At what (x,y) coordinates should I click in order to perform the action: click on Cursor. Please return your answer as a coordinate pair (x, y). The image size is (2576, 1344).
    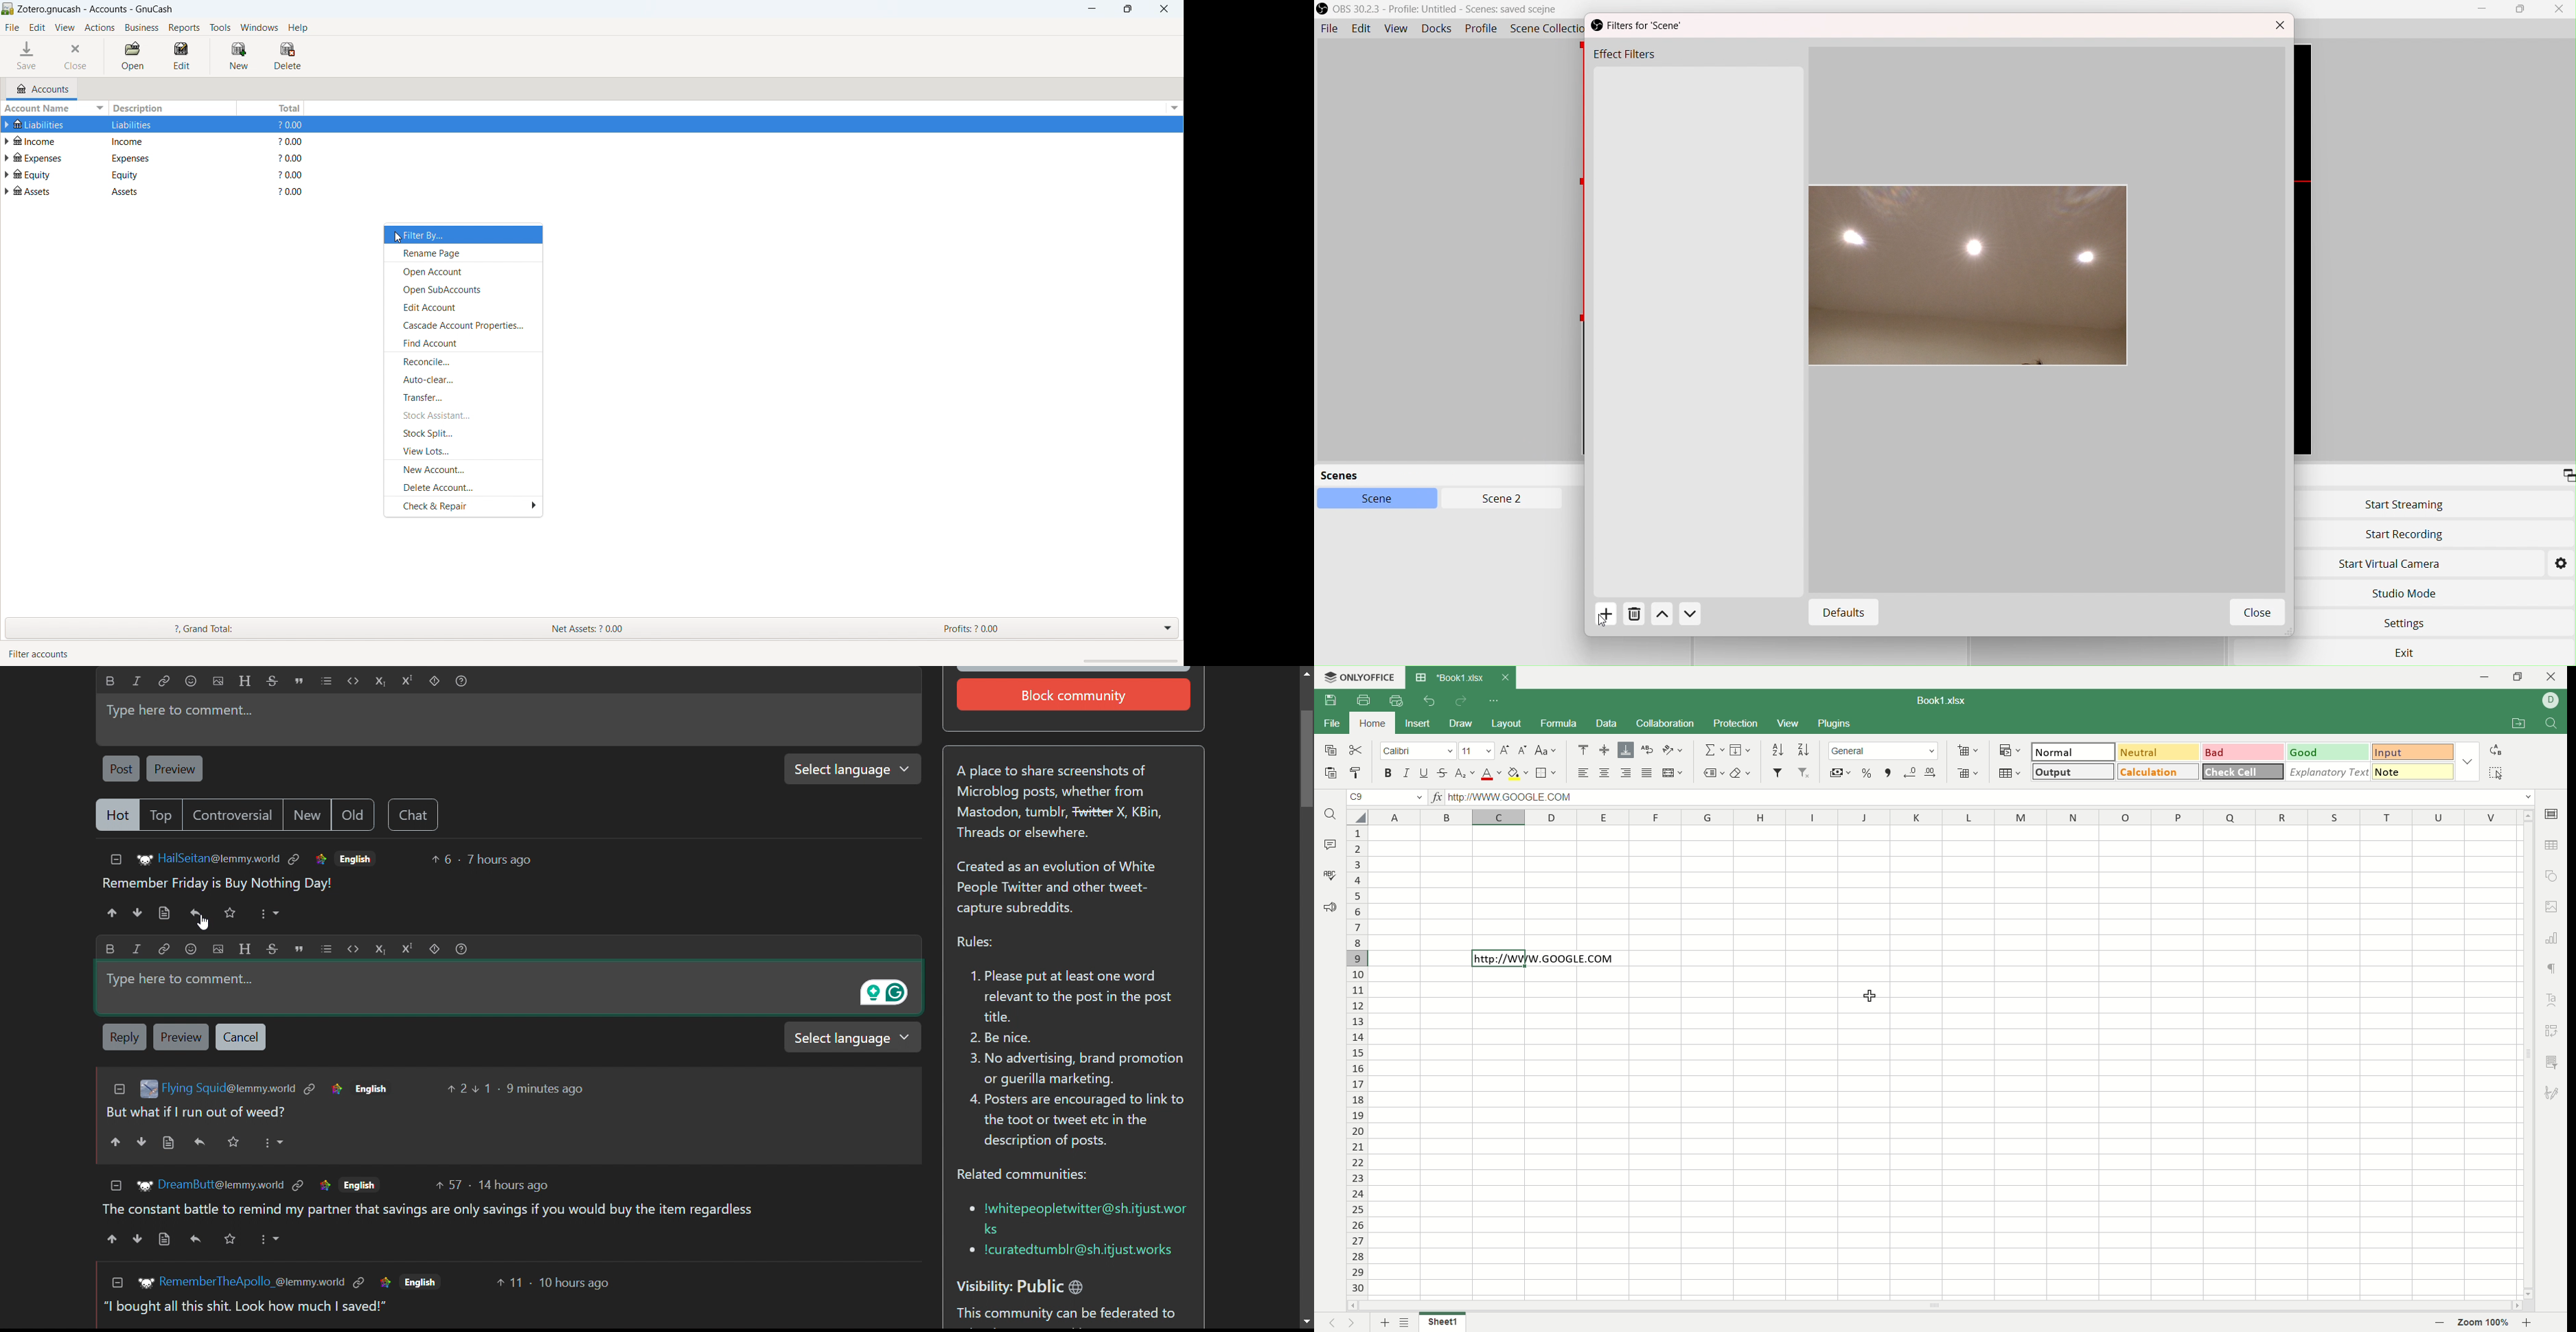
    Looking at the image, I should click on (396, 238).